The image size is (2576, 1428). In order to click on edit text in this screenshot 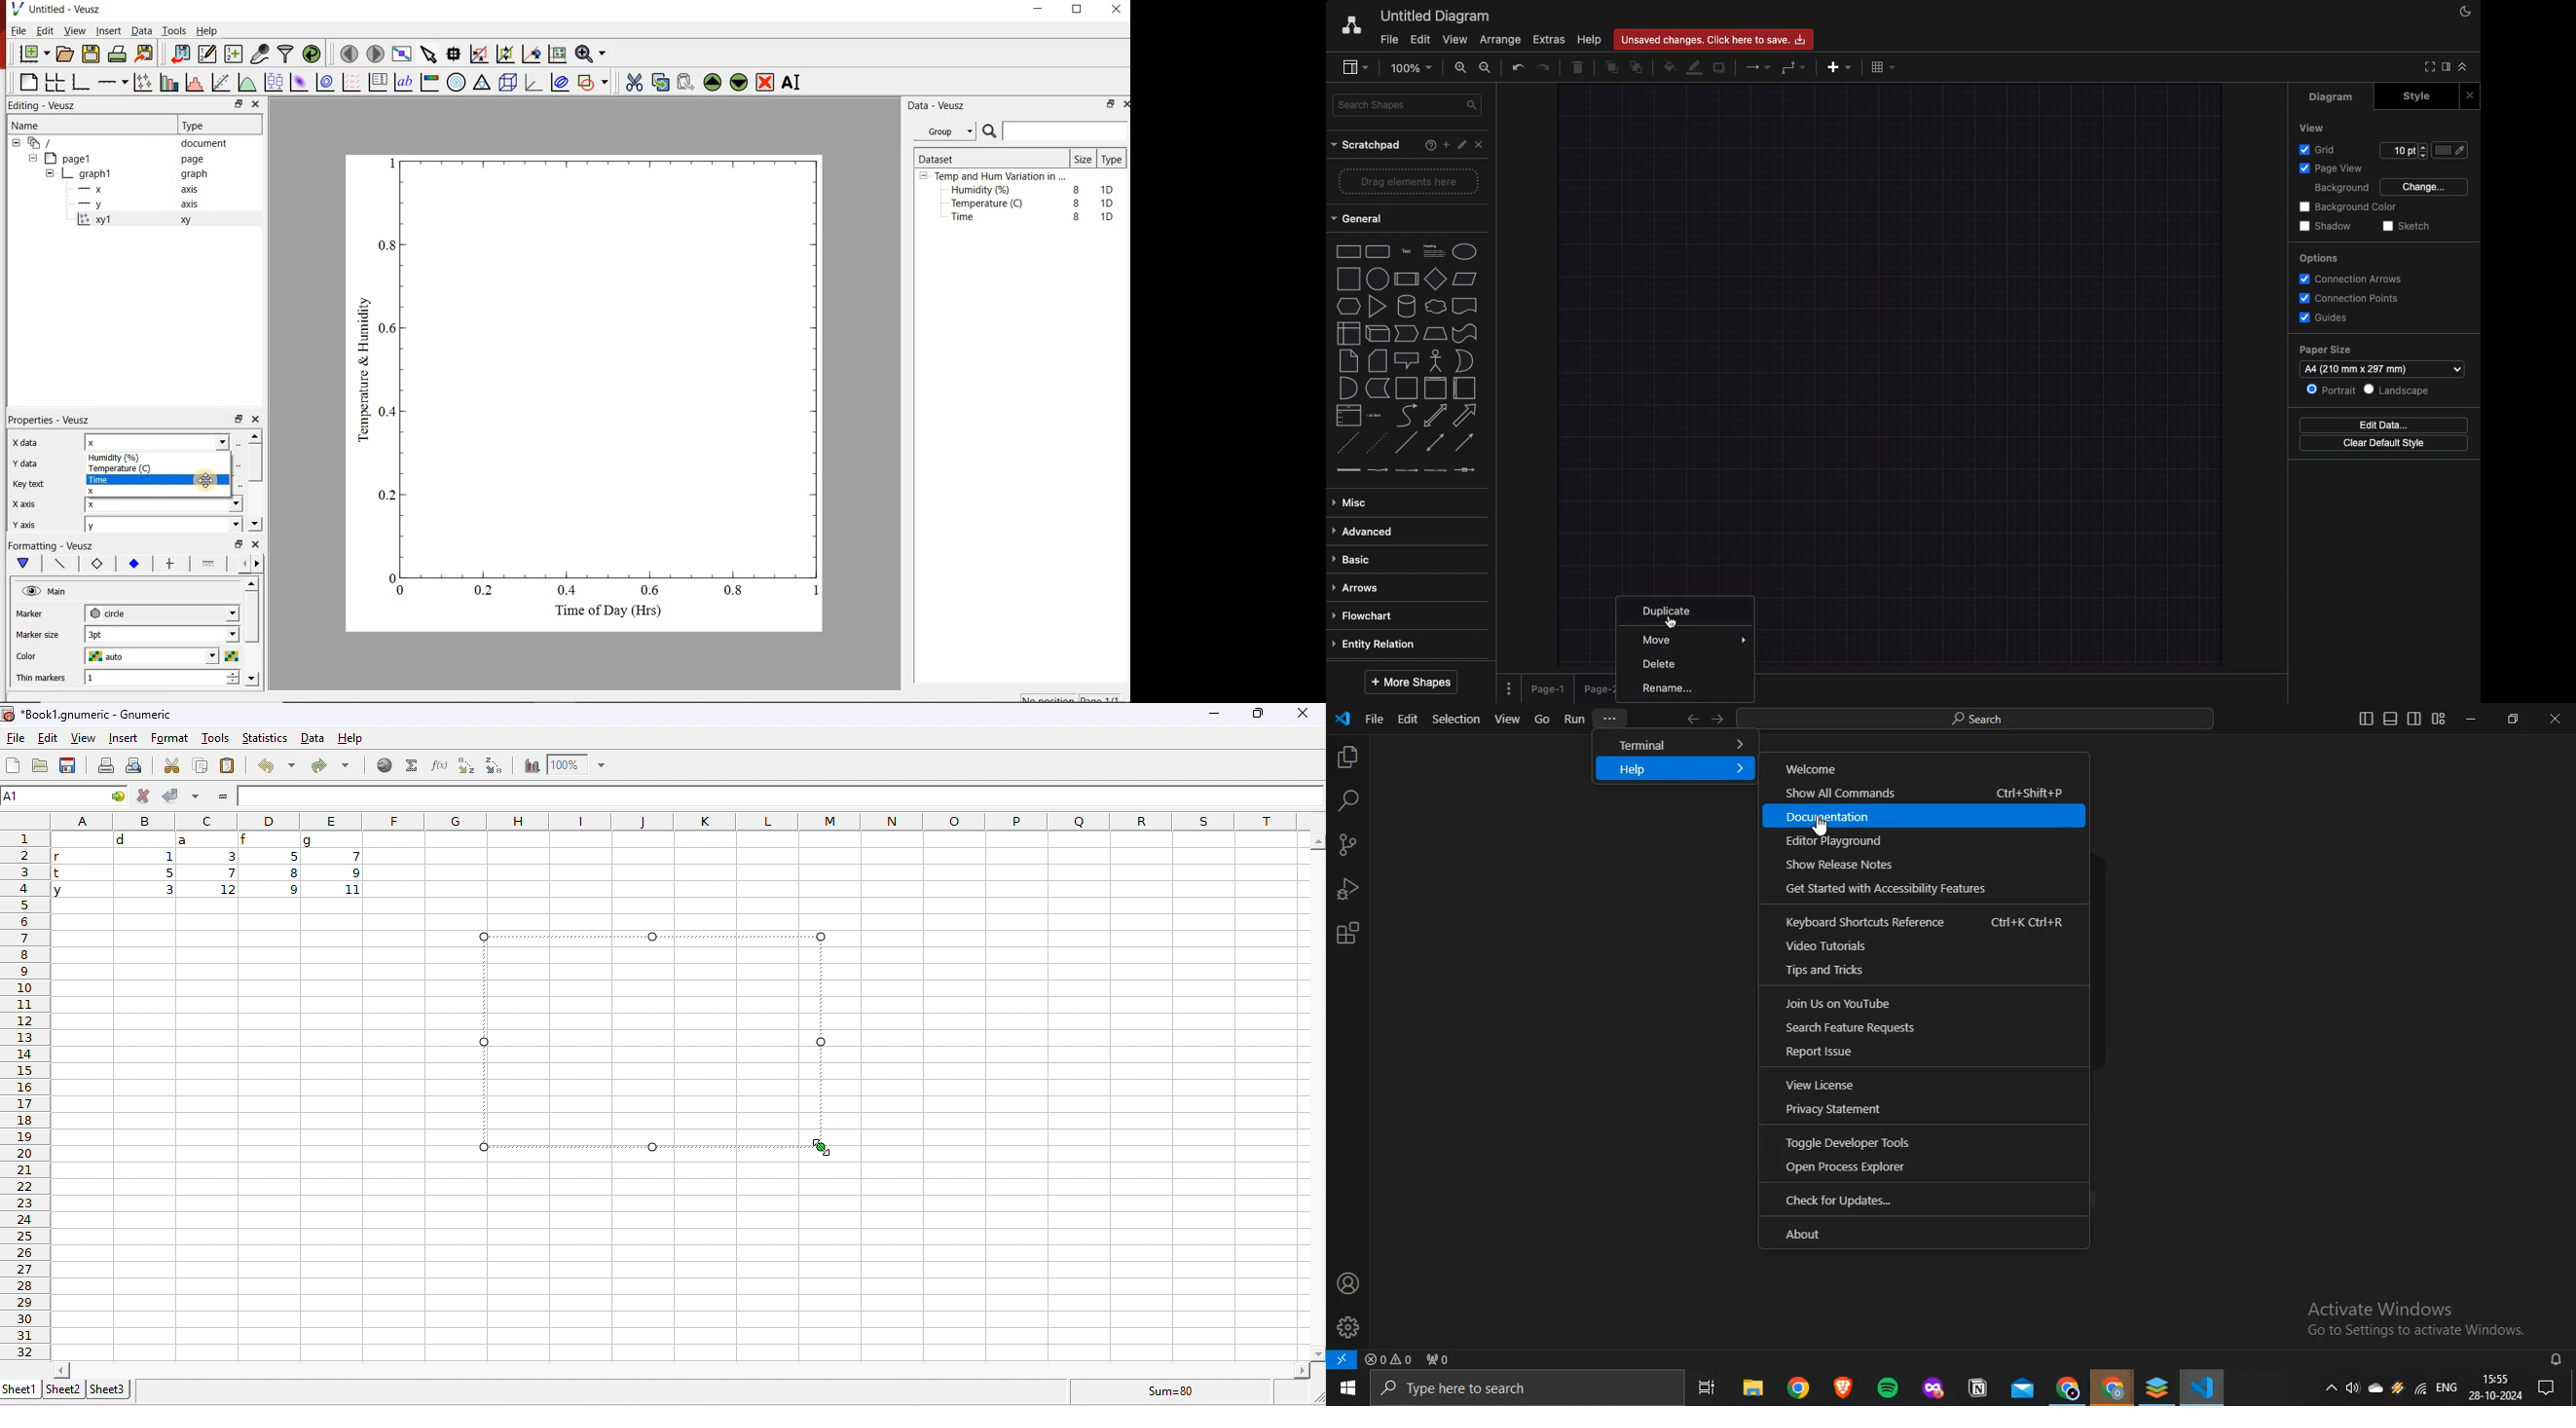, I will do `click(236, 485)`.